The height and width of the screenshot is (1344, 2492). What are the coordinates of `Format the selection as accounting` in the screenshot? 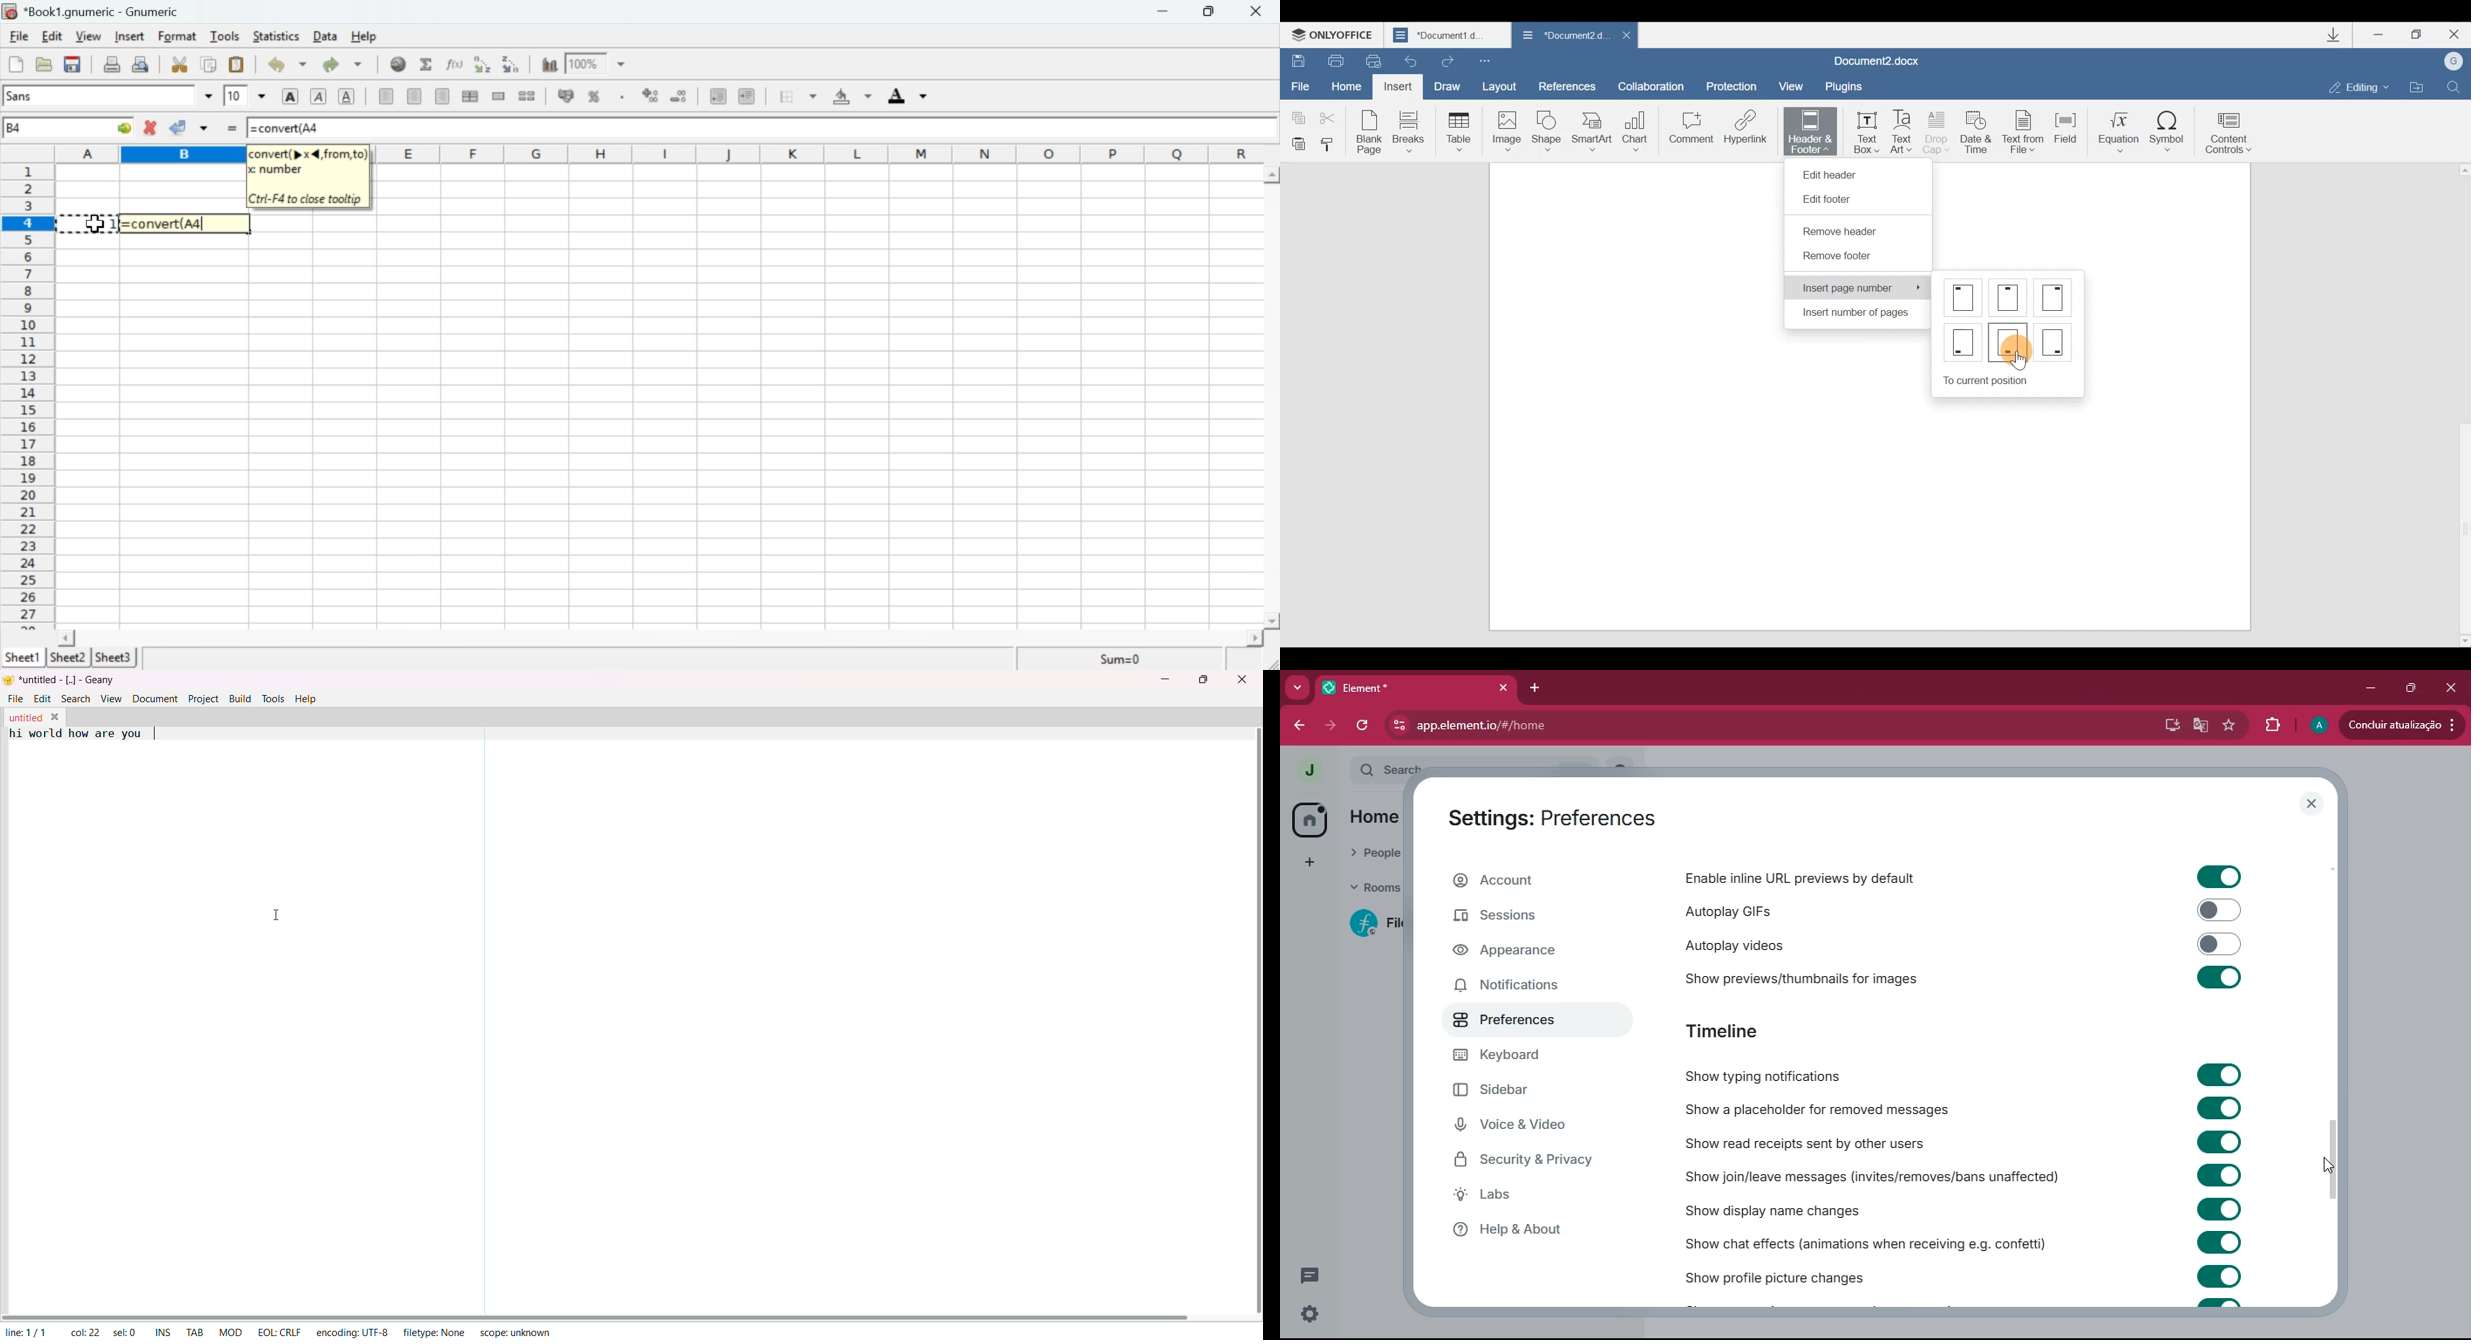 It's located at (566, 96).